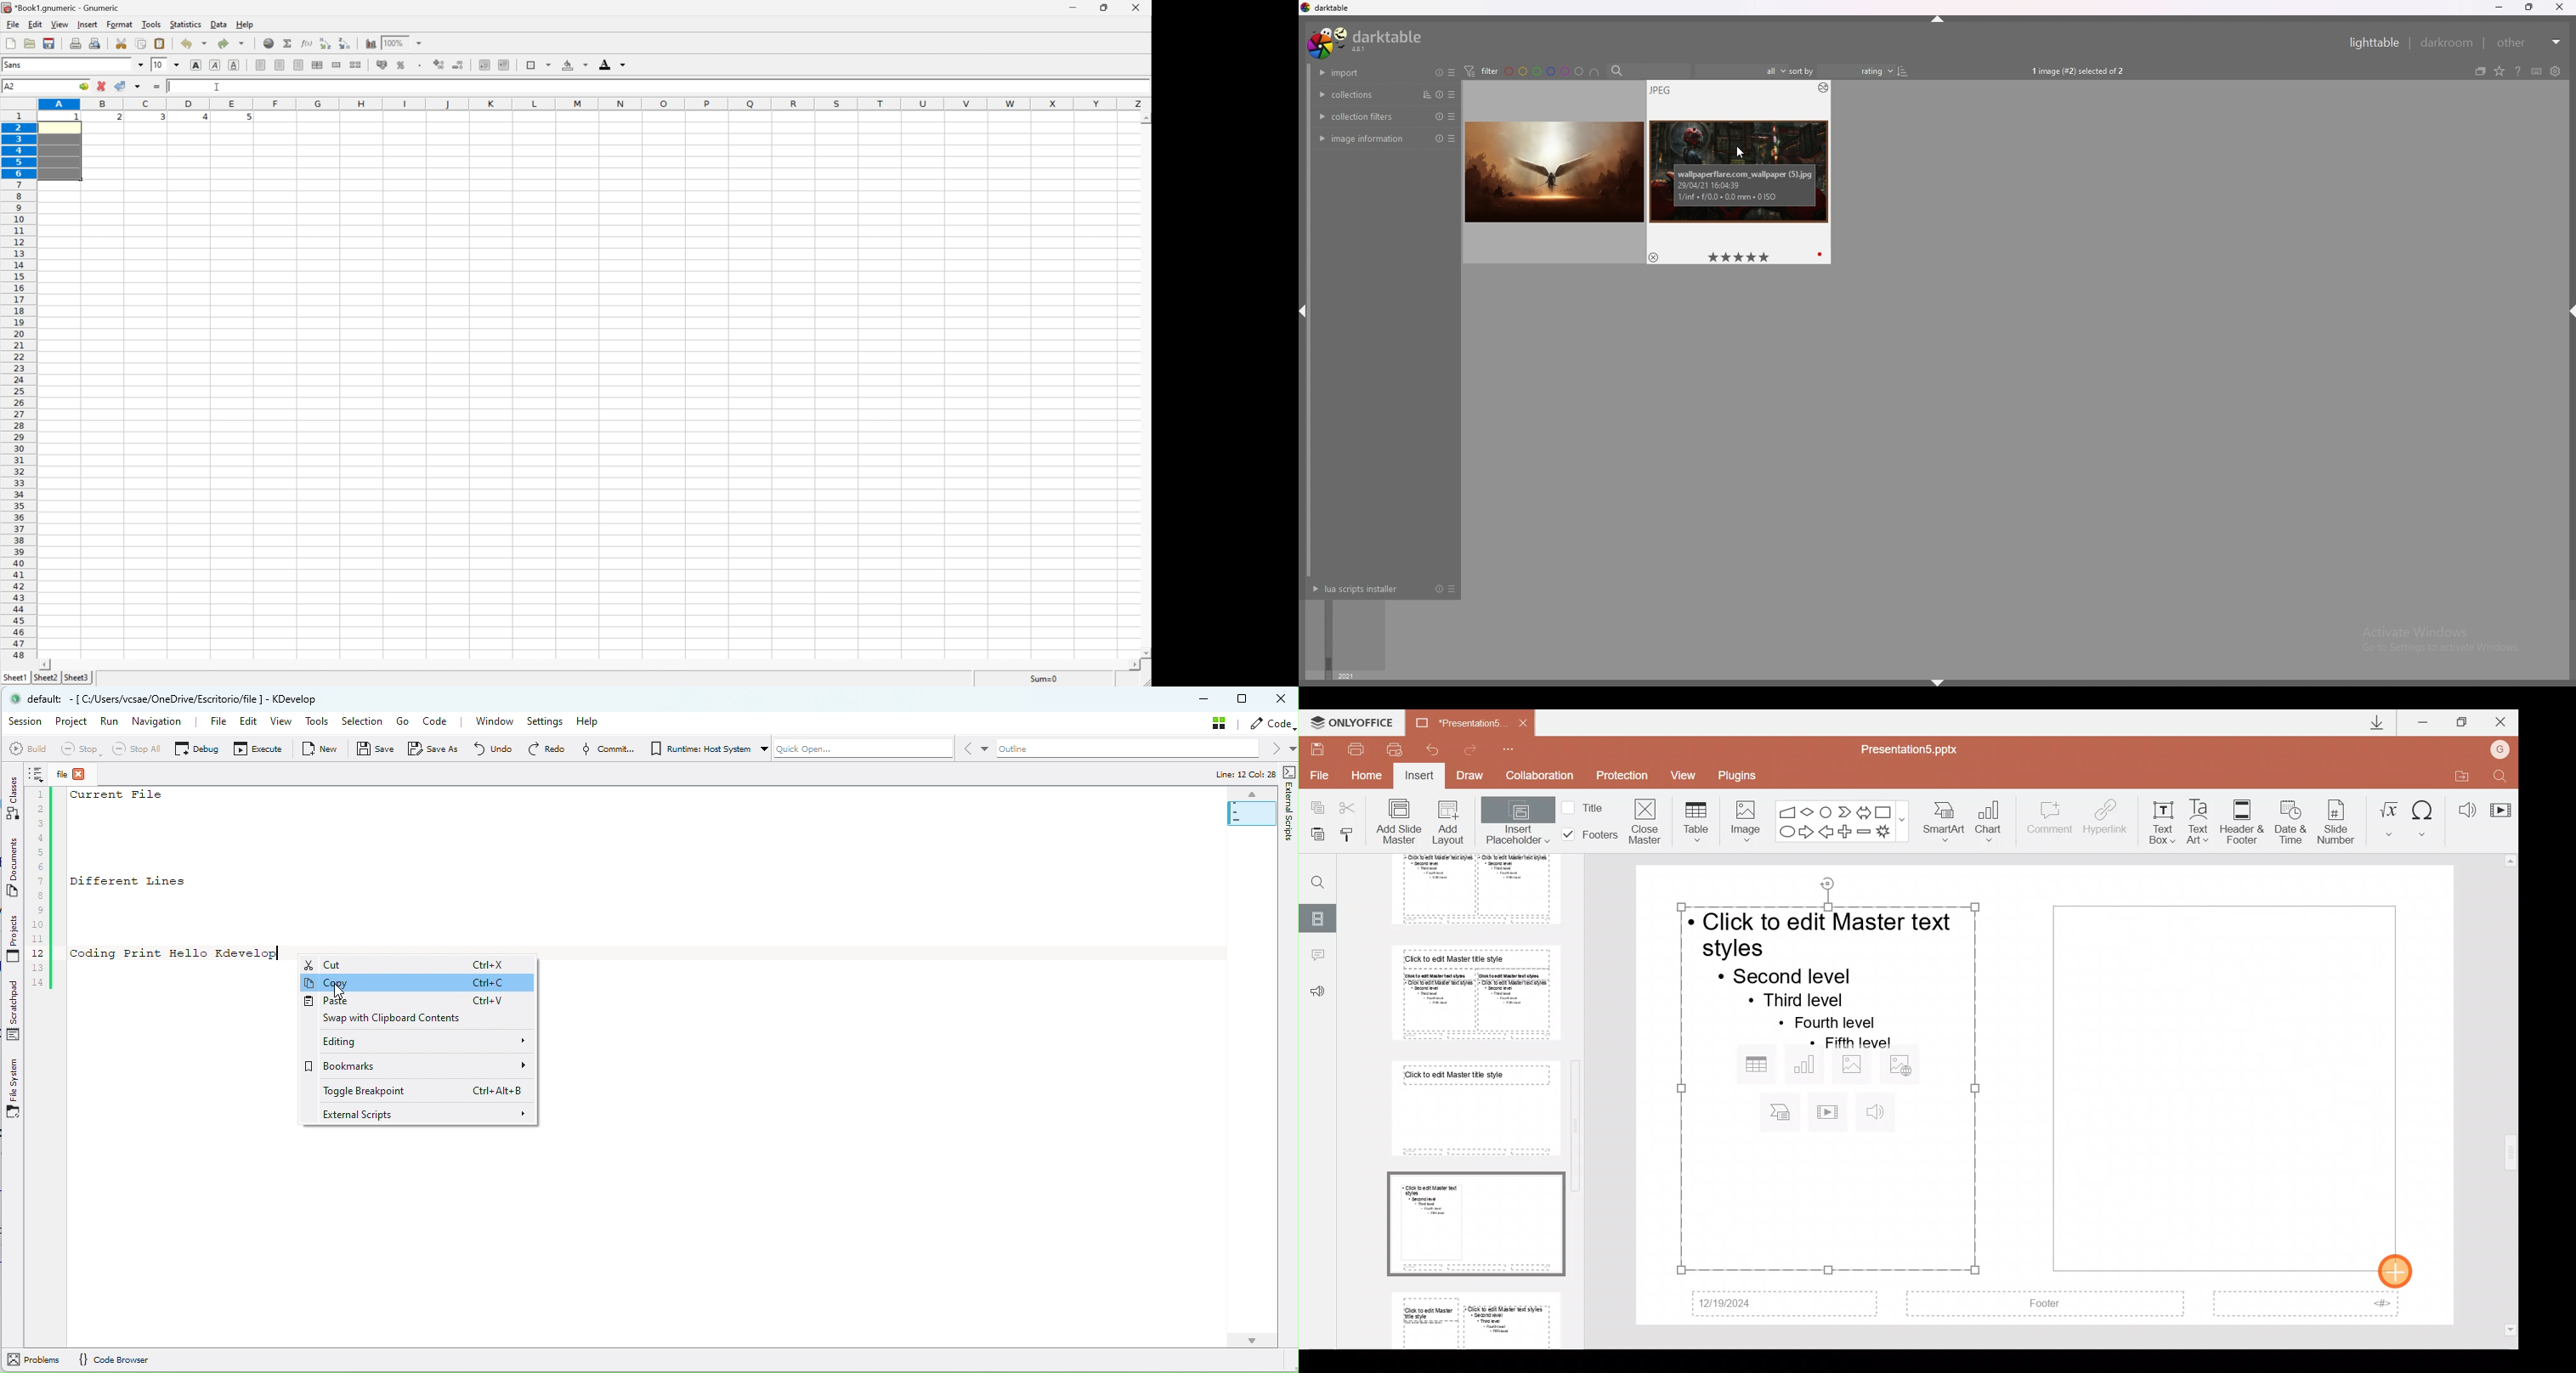  I want to click on Slide 6, so click(1472, 992).